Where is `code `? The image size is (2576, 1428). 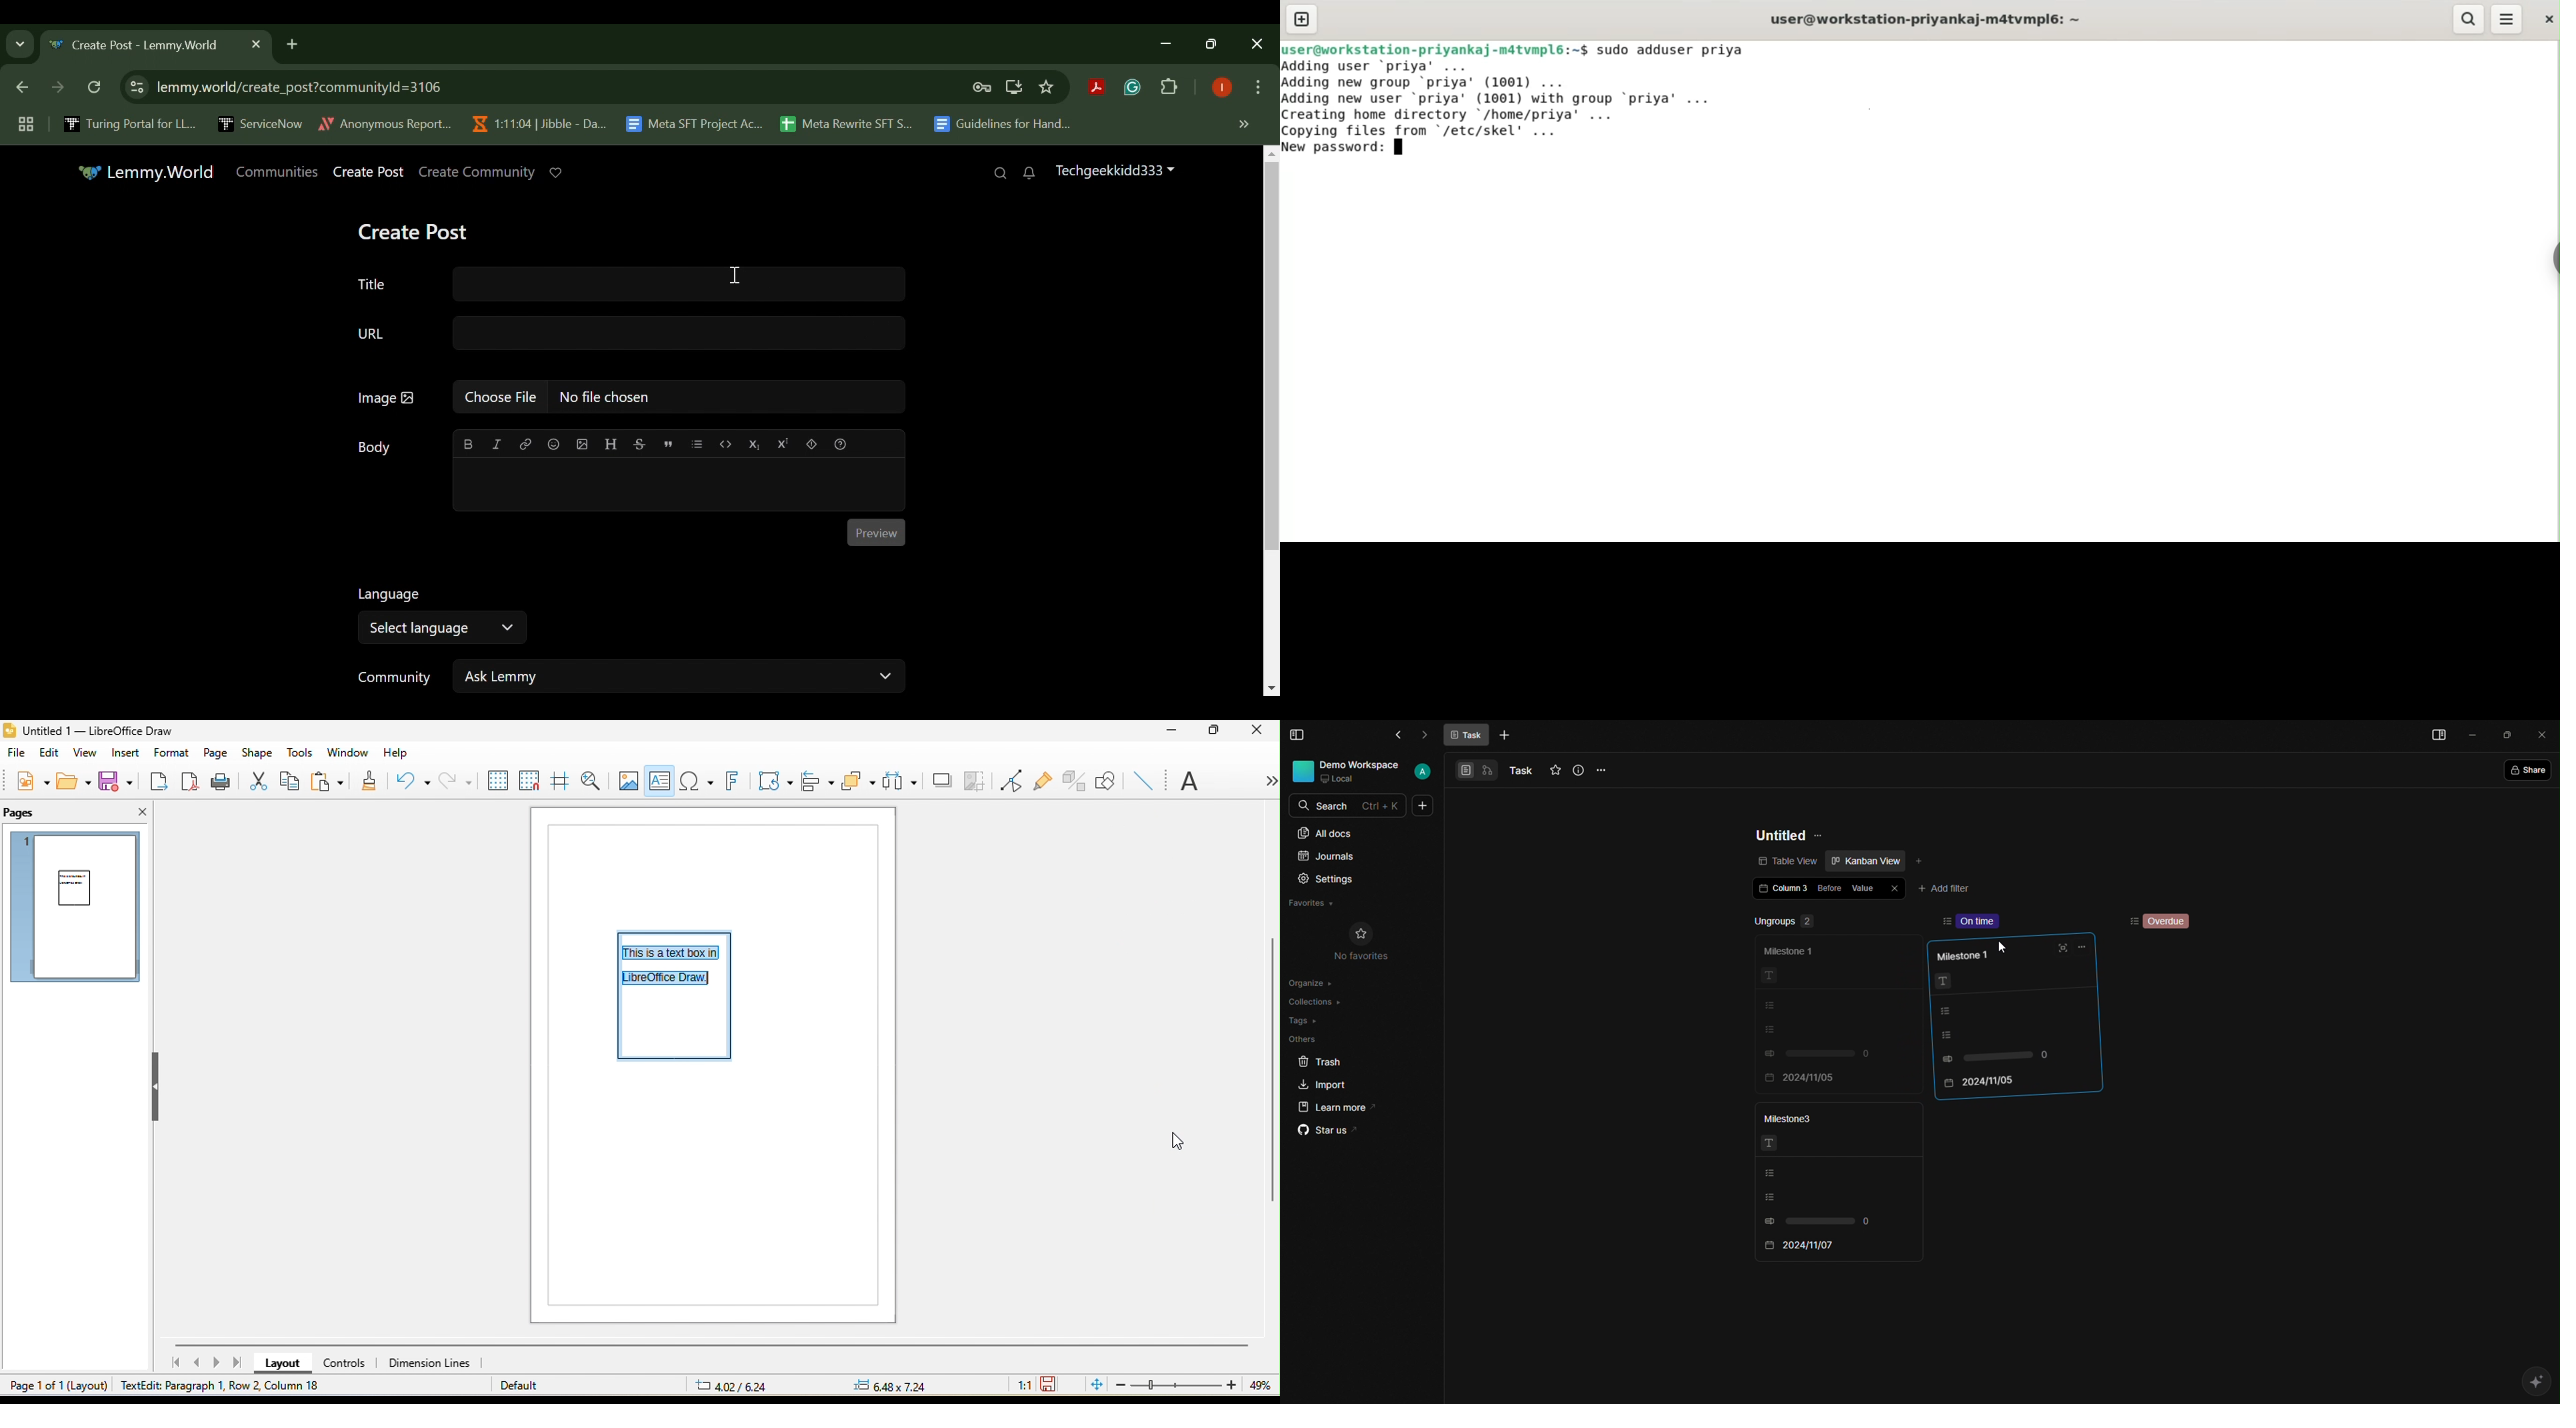
code  is located at coordinates (726, 442).